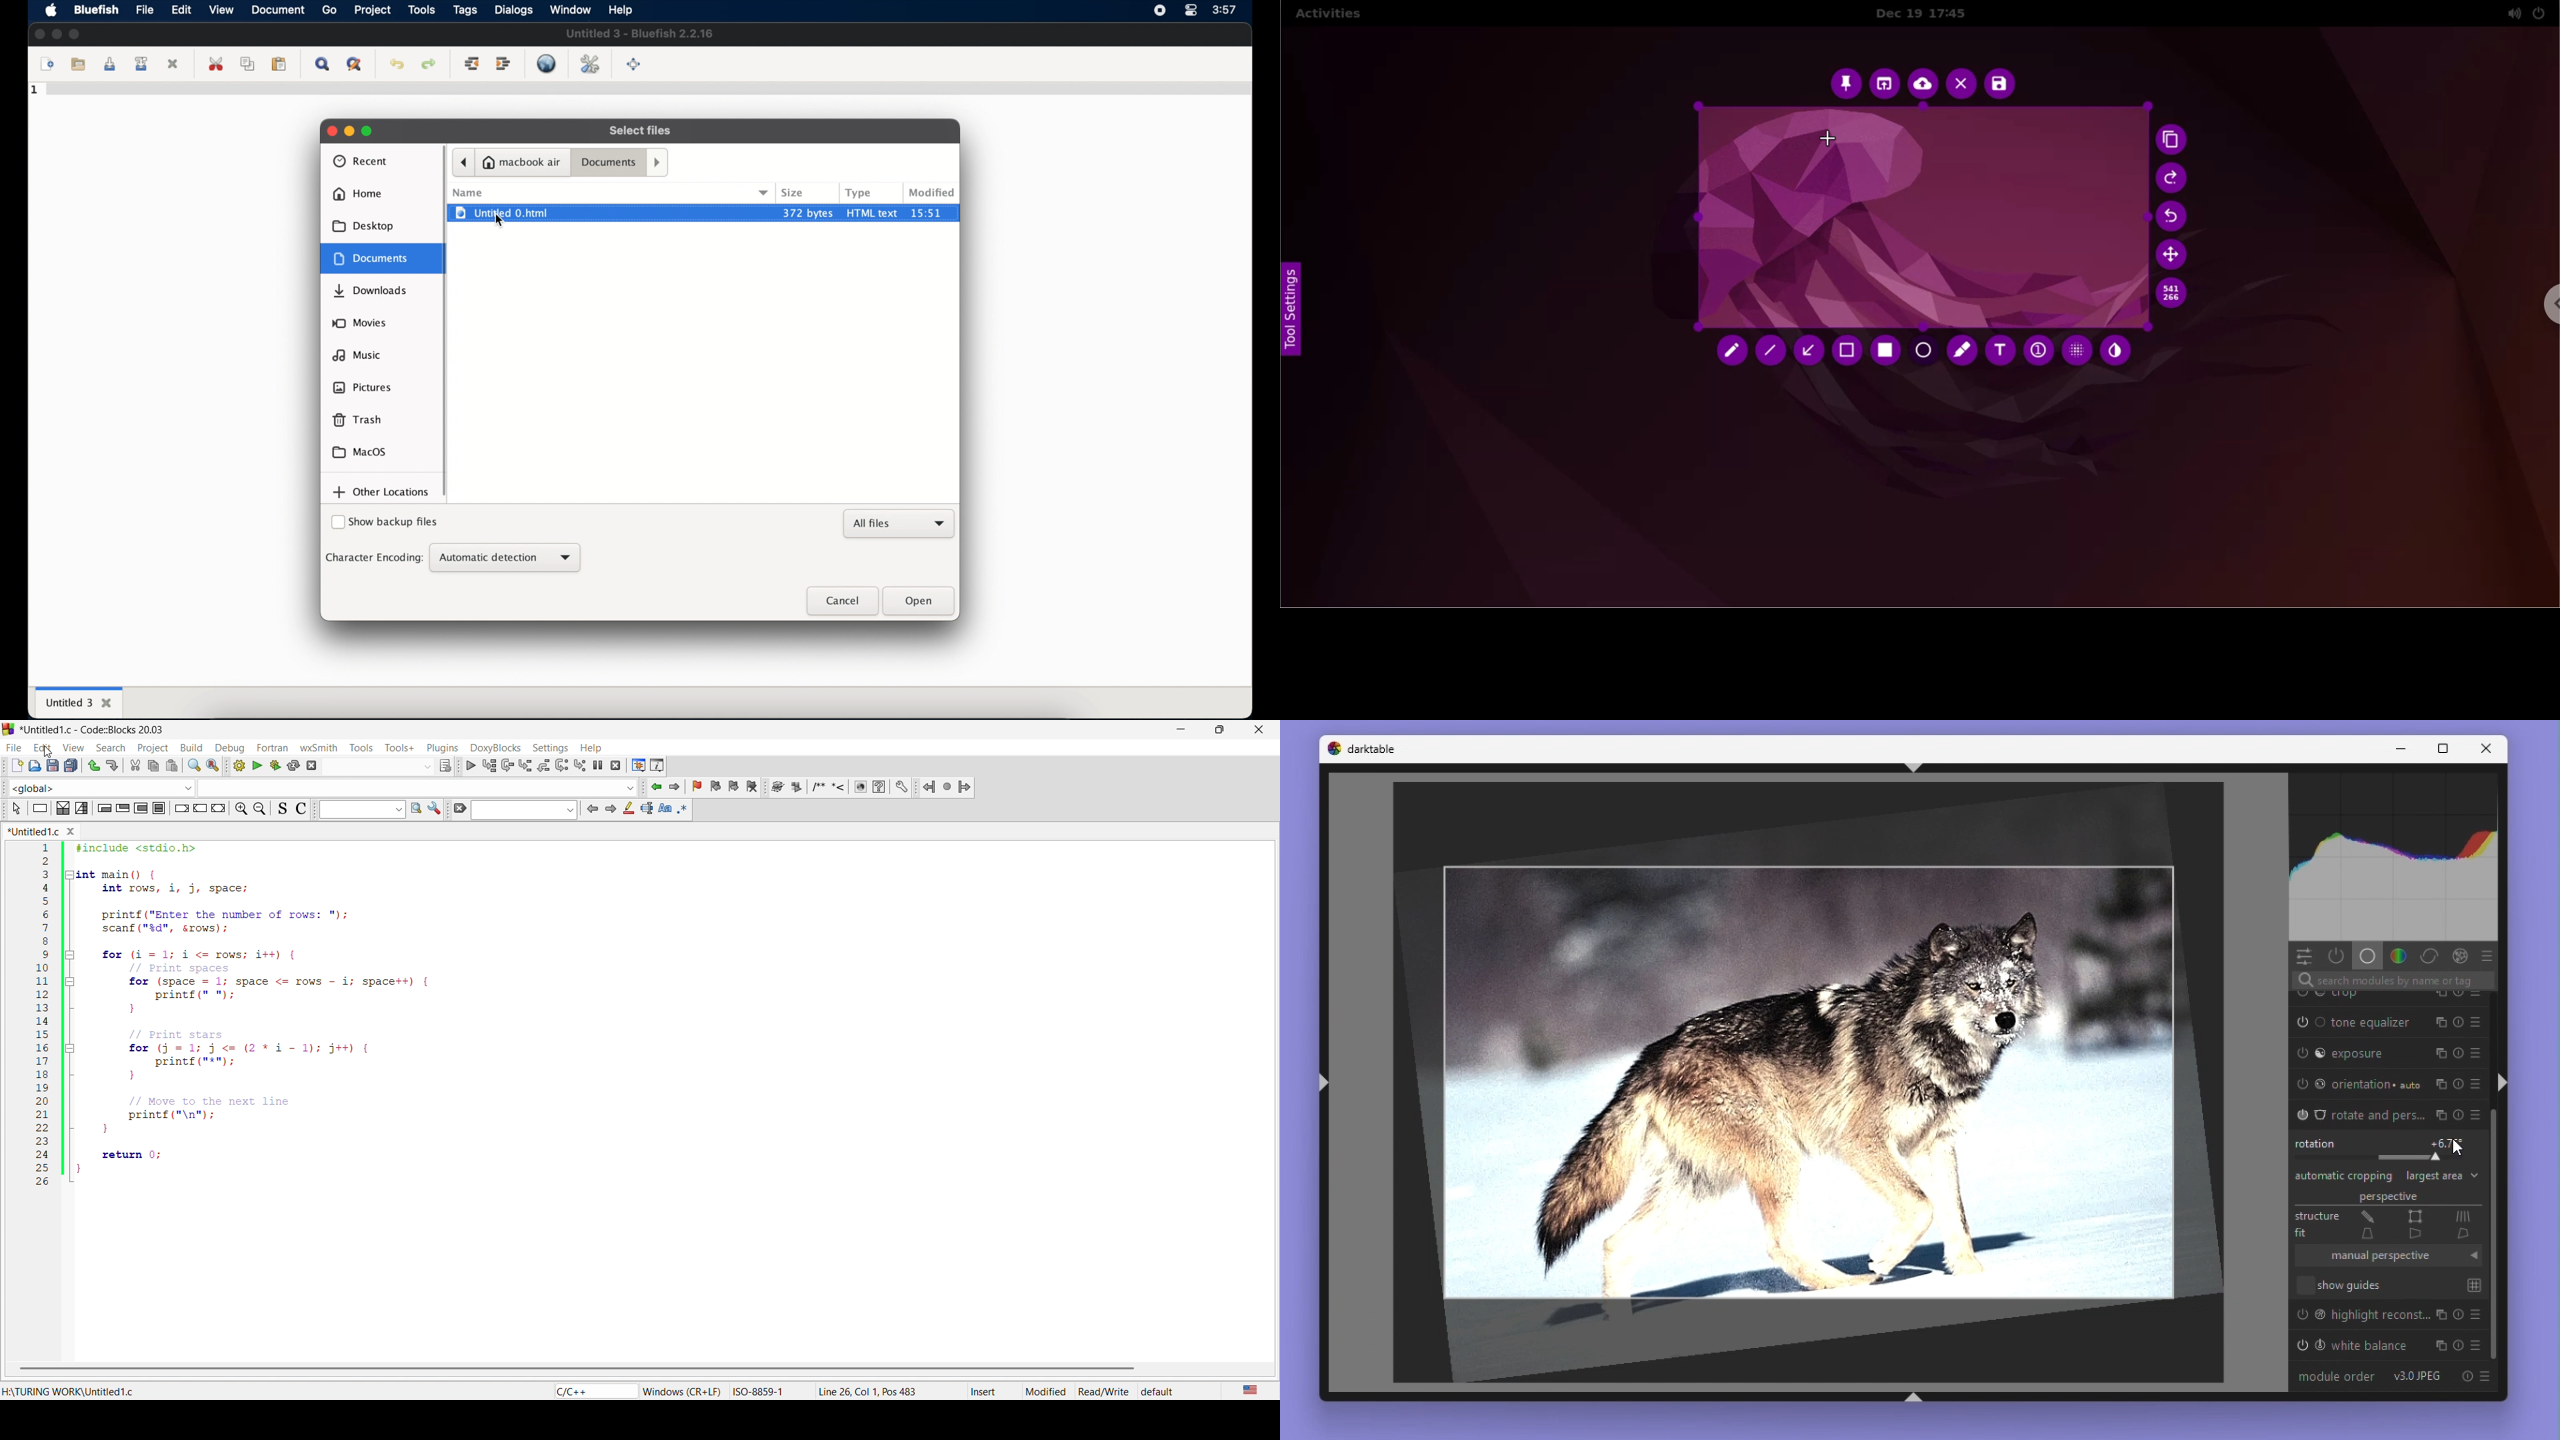 The image size is (2576, 1456). Describe the element at coordinates (49, 766) in the screenshot. I see `save as` at that location.